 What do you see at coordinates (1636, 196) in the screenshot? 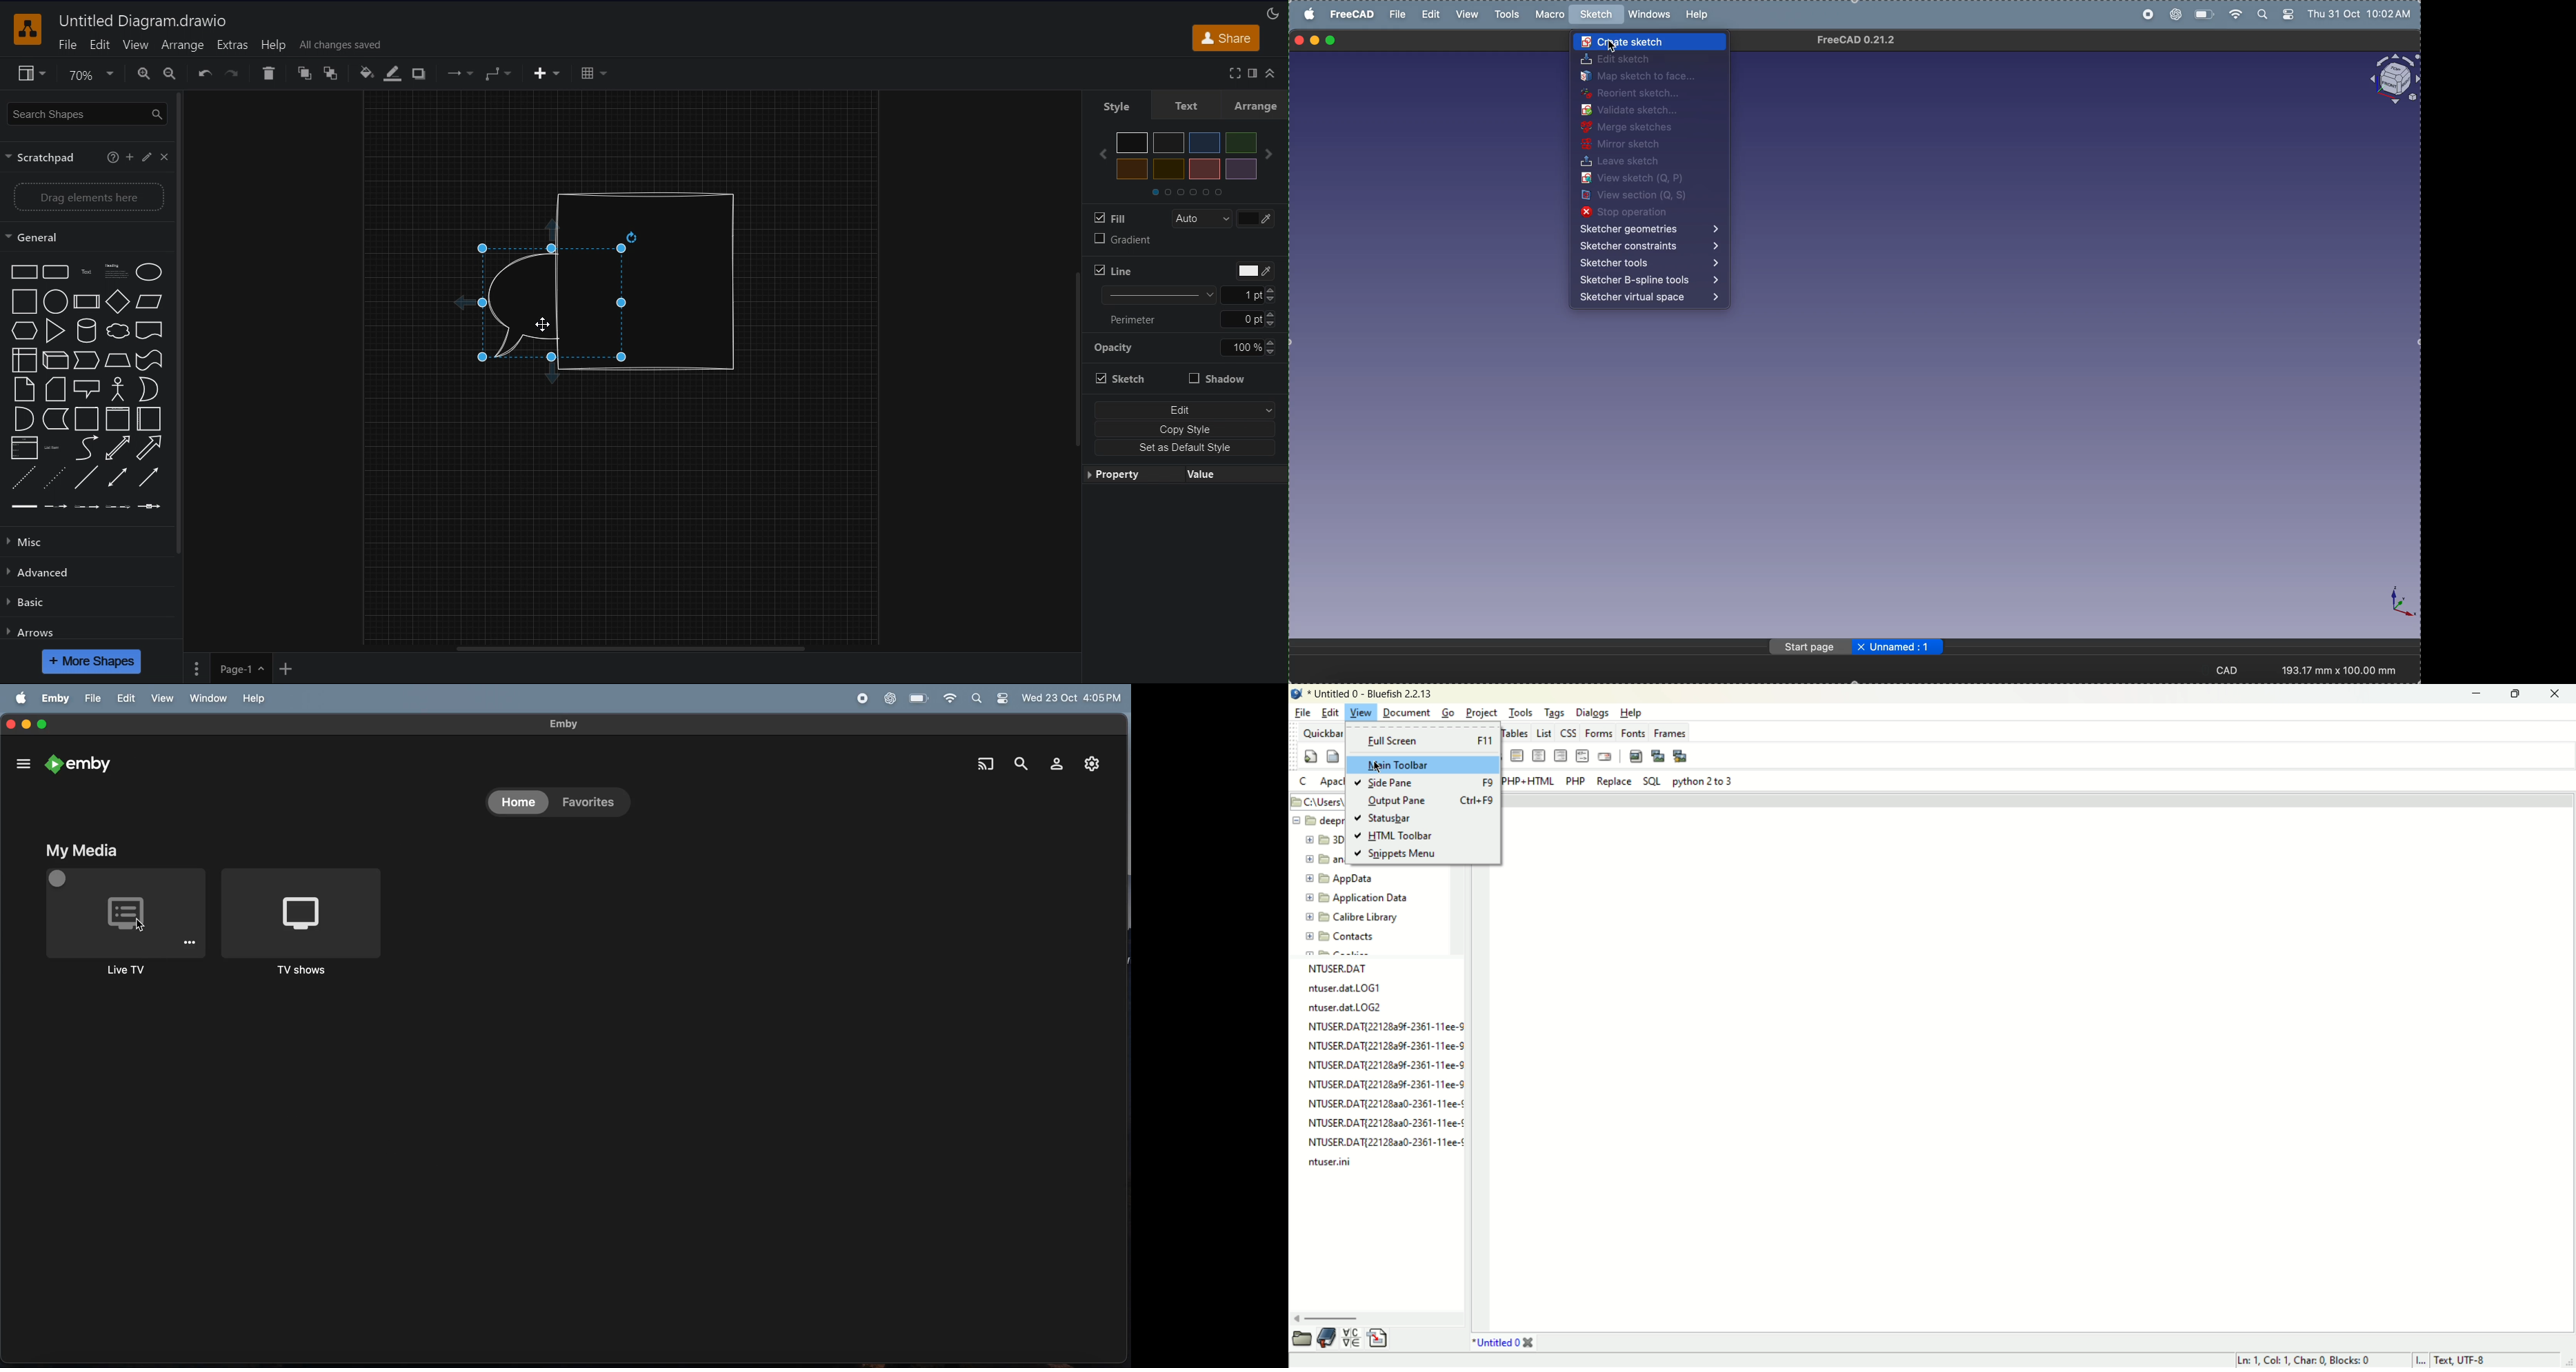
I see `view section` at bounding box center [1636, 196].